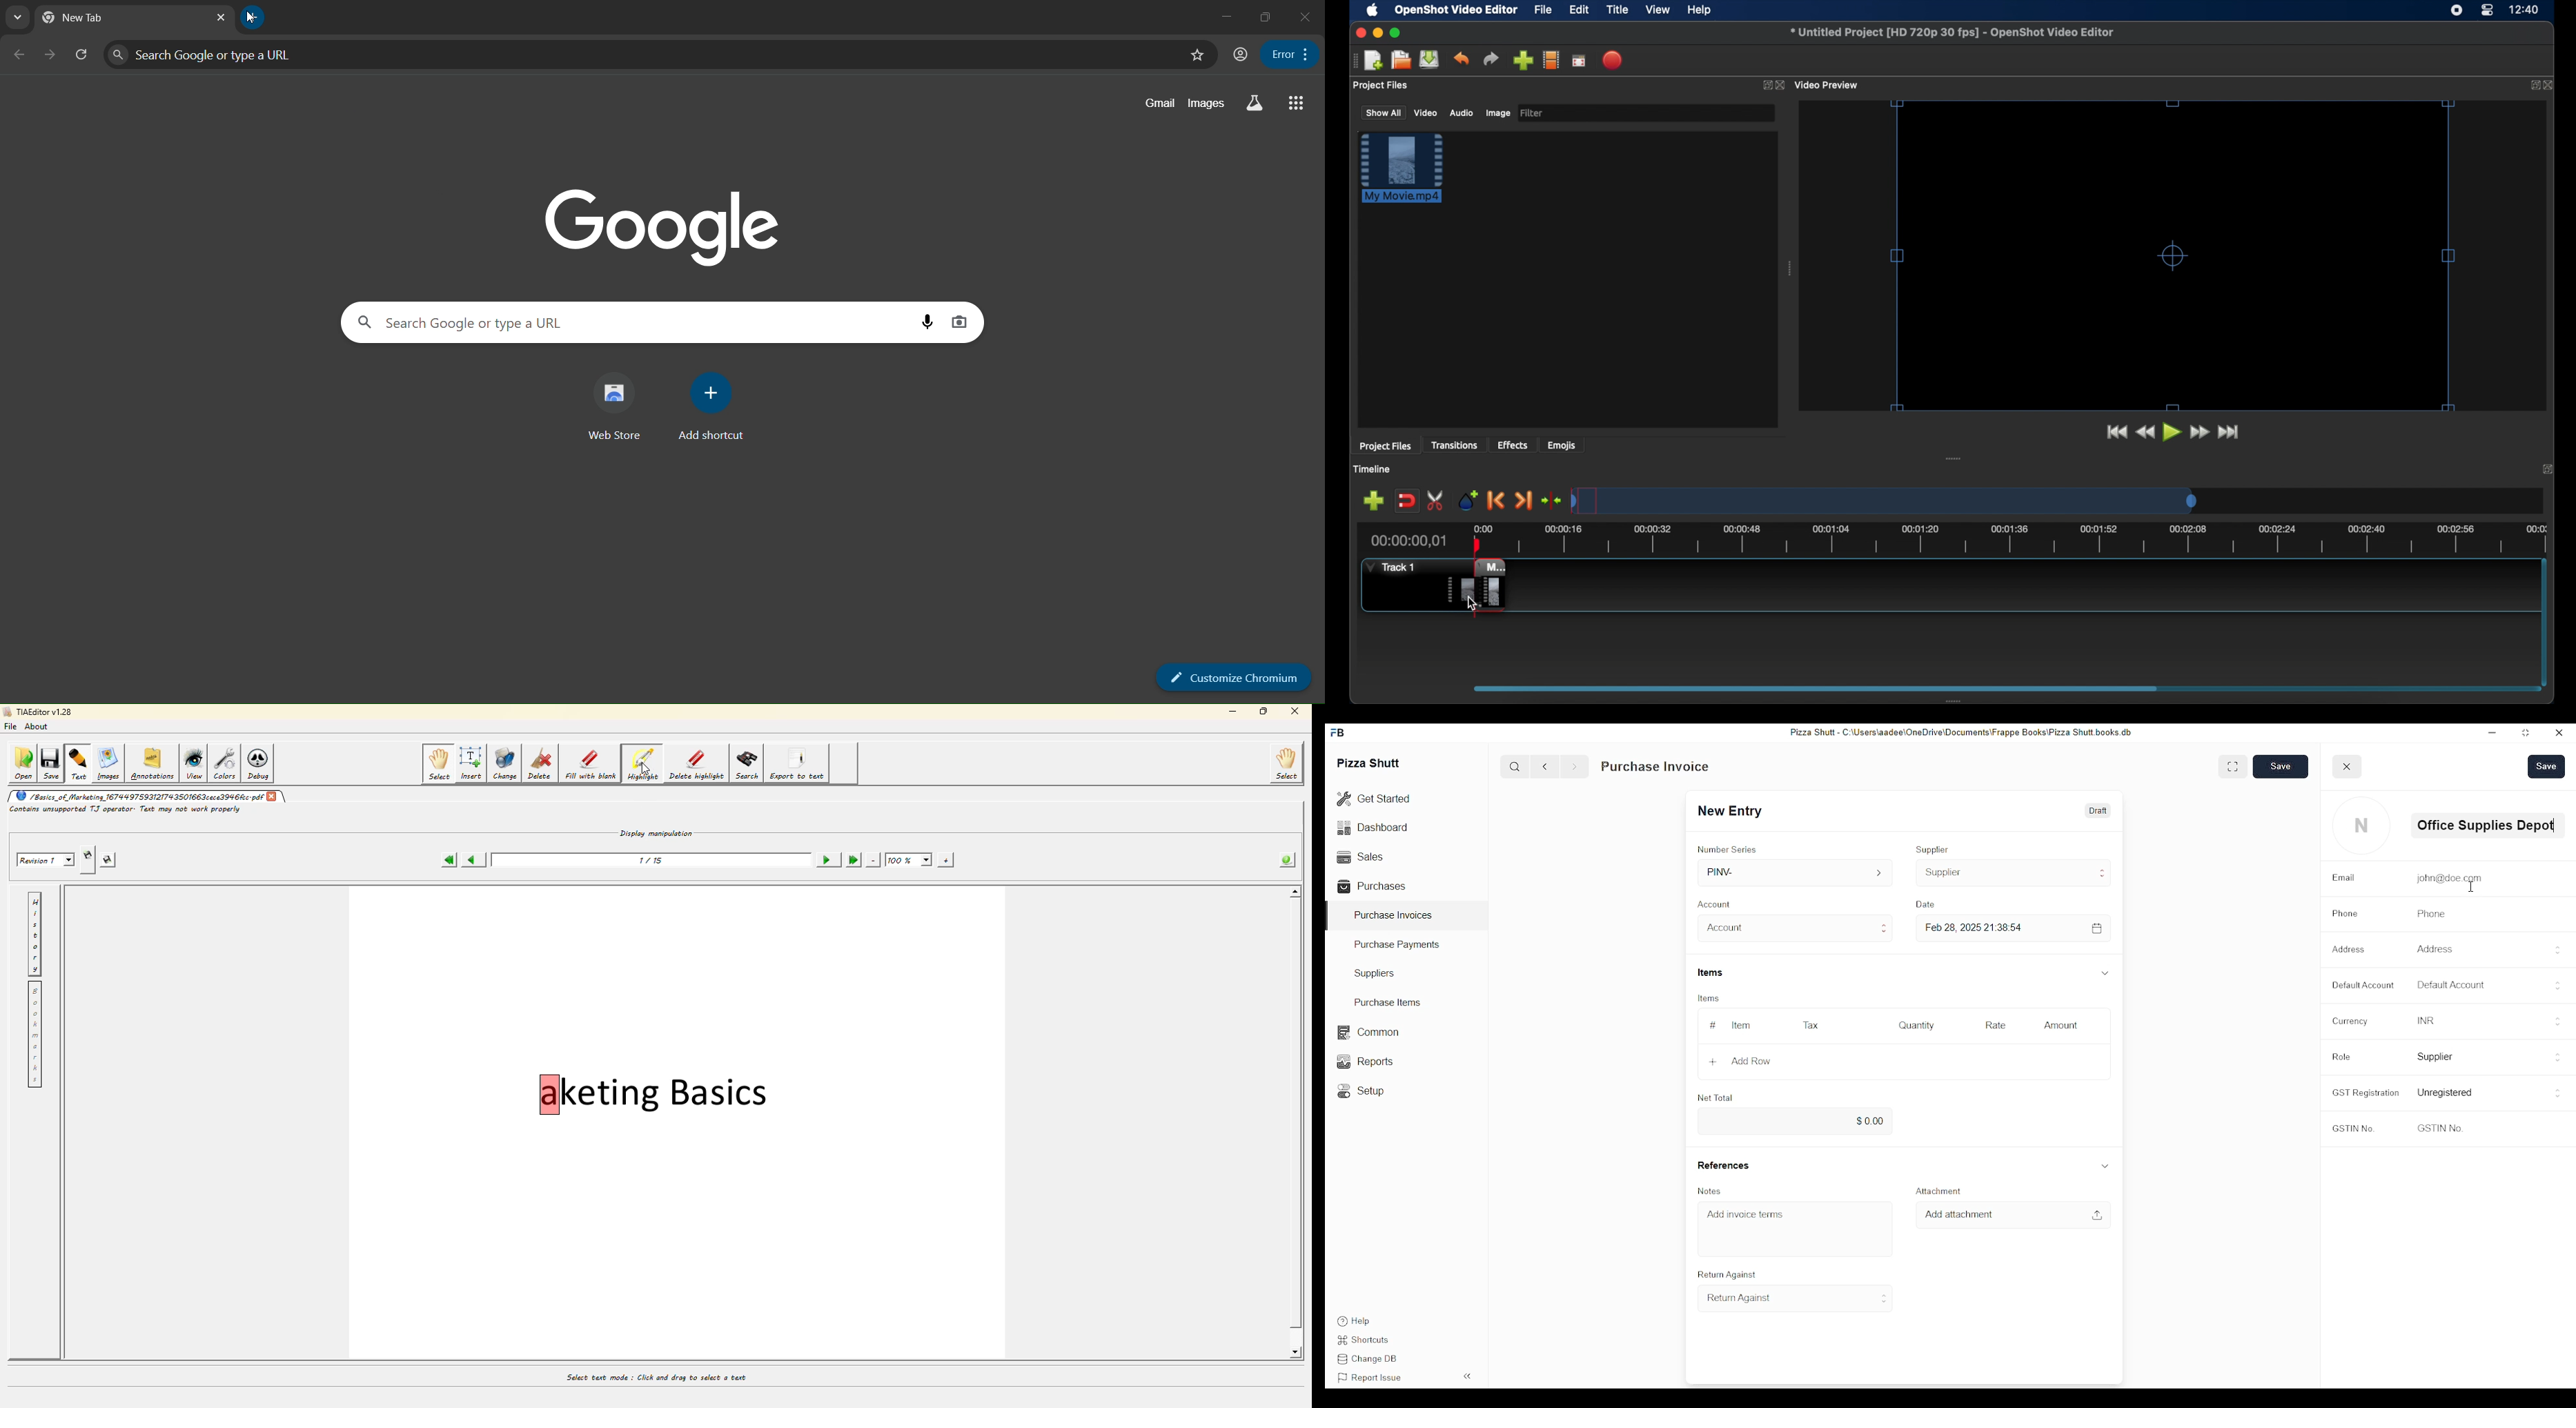  Describe the element at coordinates (2560, 733) in the screenshot. I see `close` at that location.